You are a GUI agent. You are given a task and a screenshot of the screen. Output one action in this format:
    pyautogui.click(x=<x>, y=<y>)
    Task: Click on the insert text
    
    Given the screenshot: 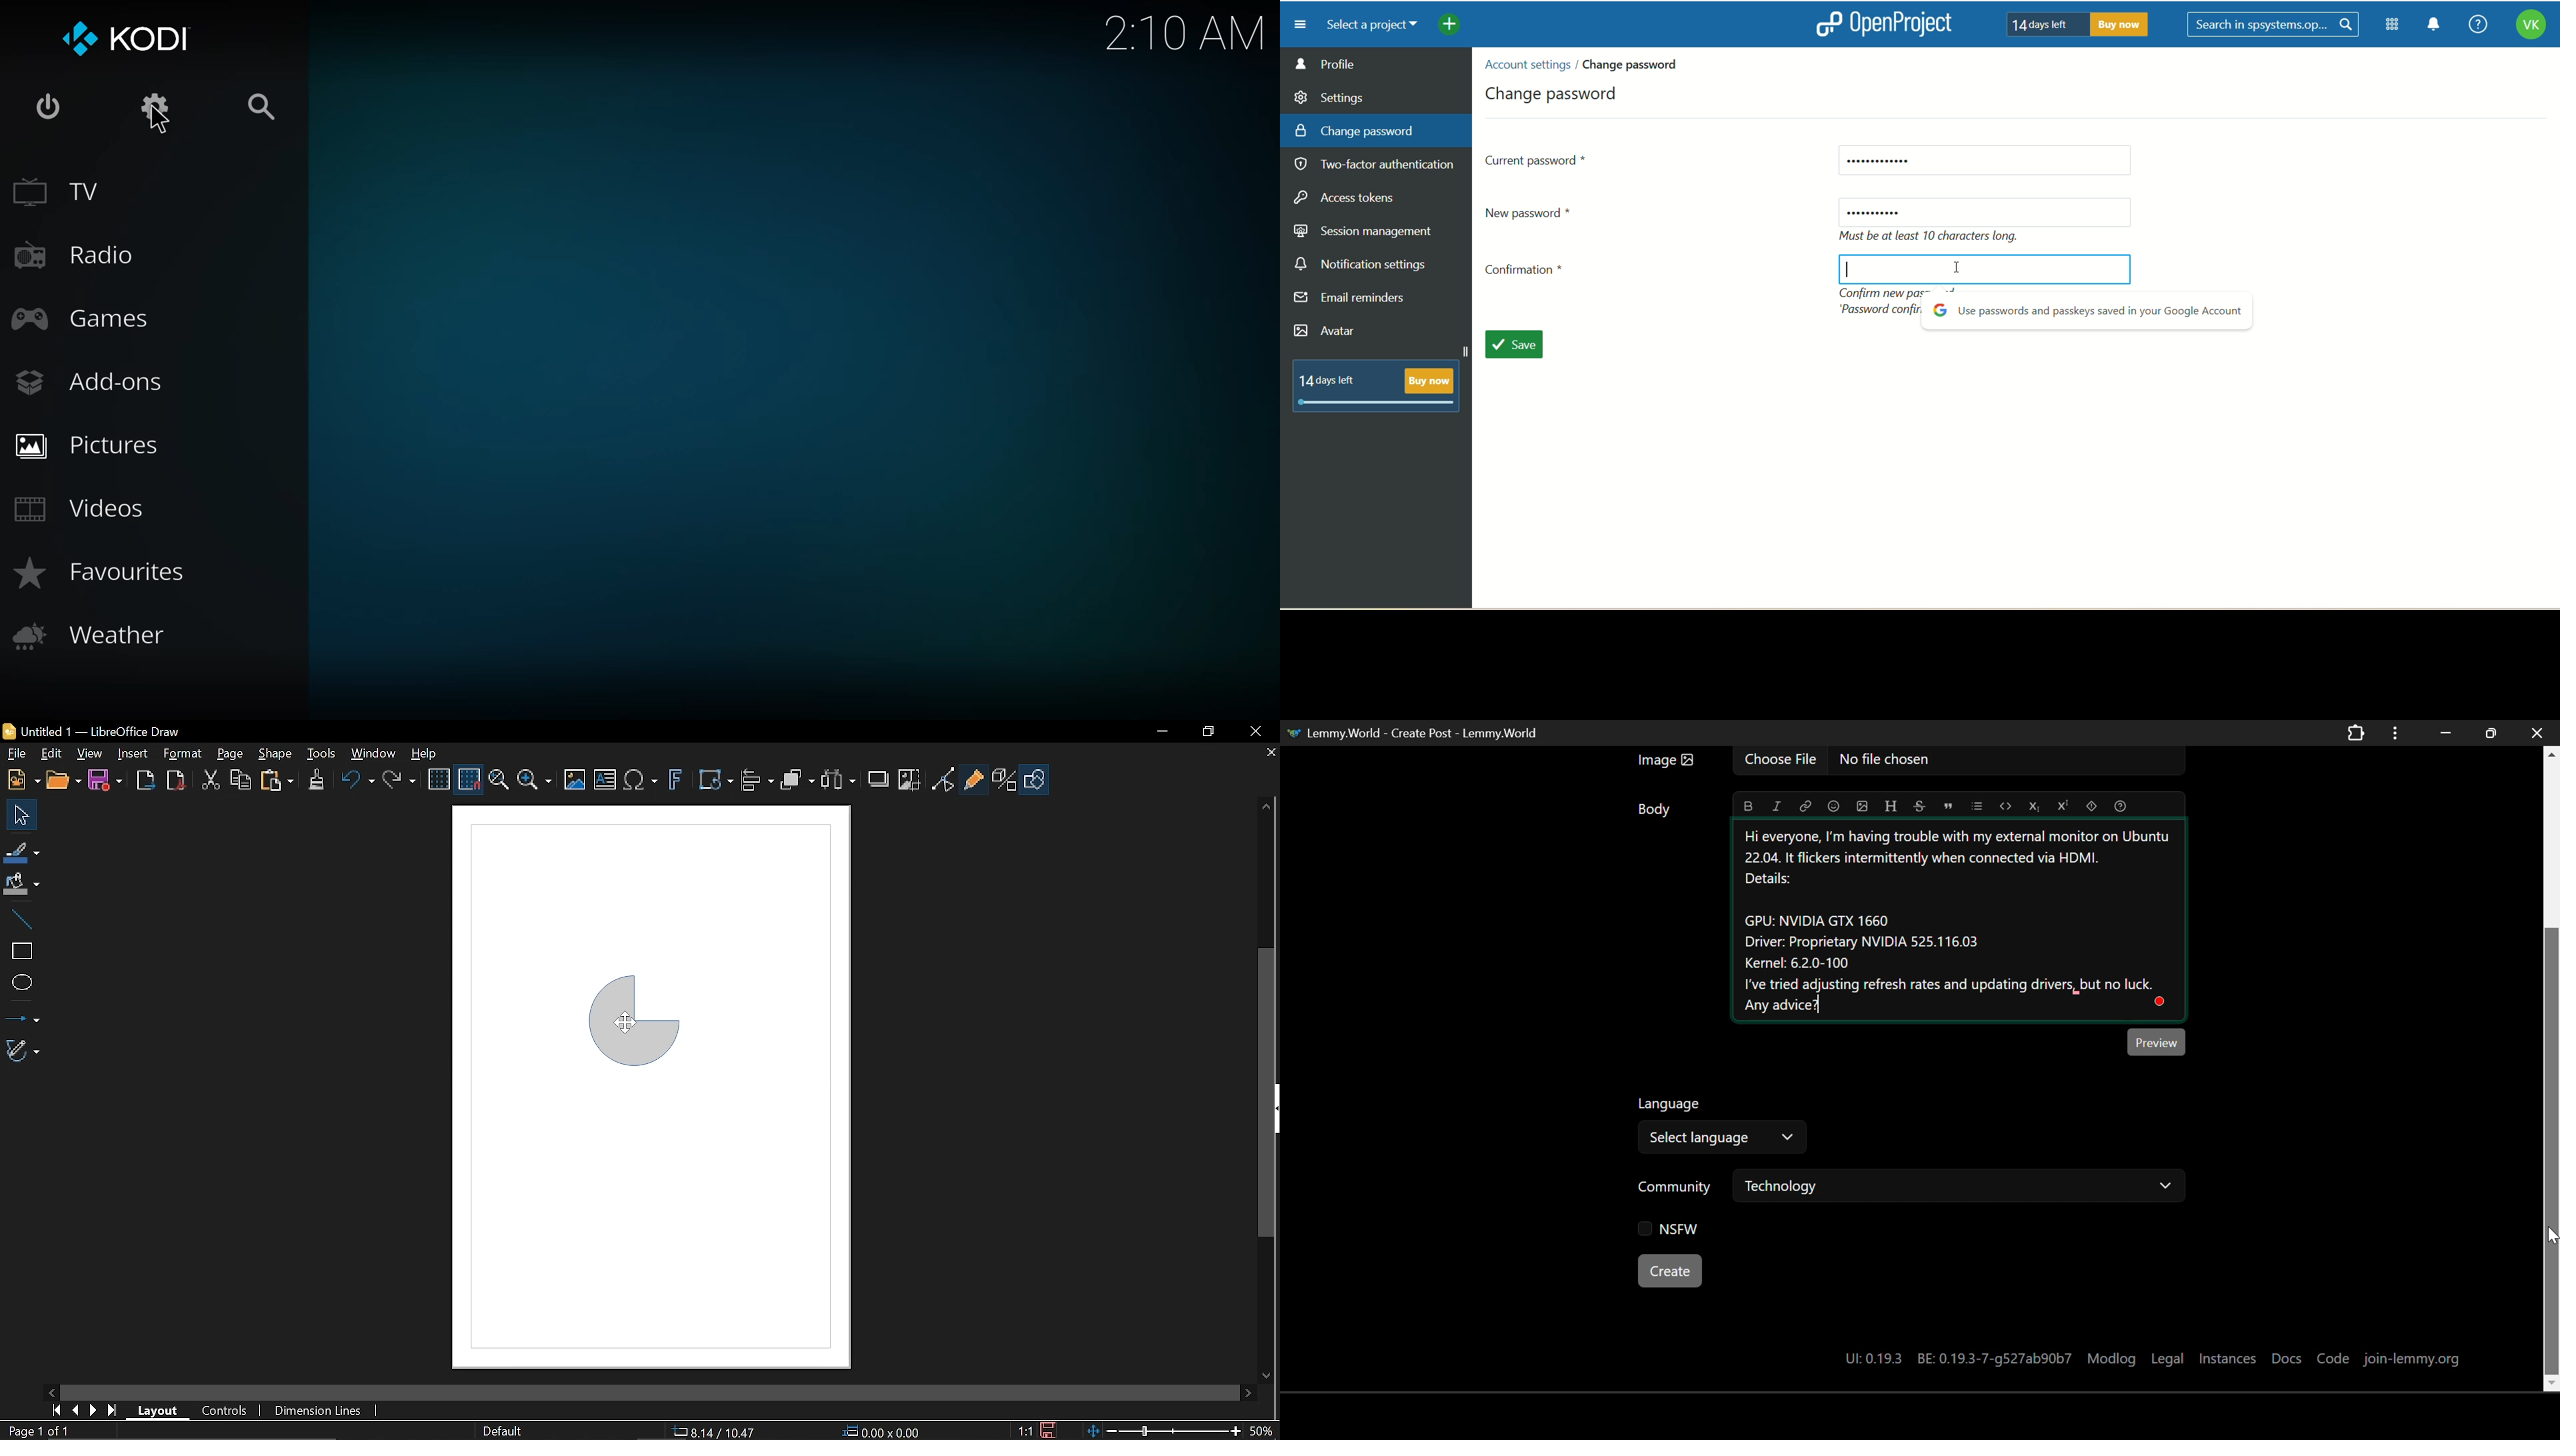 What is the action you would take?
    pyautogui.click(x=606, y=779)
    